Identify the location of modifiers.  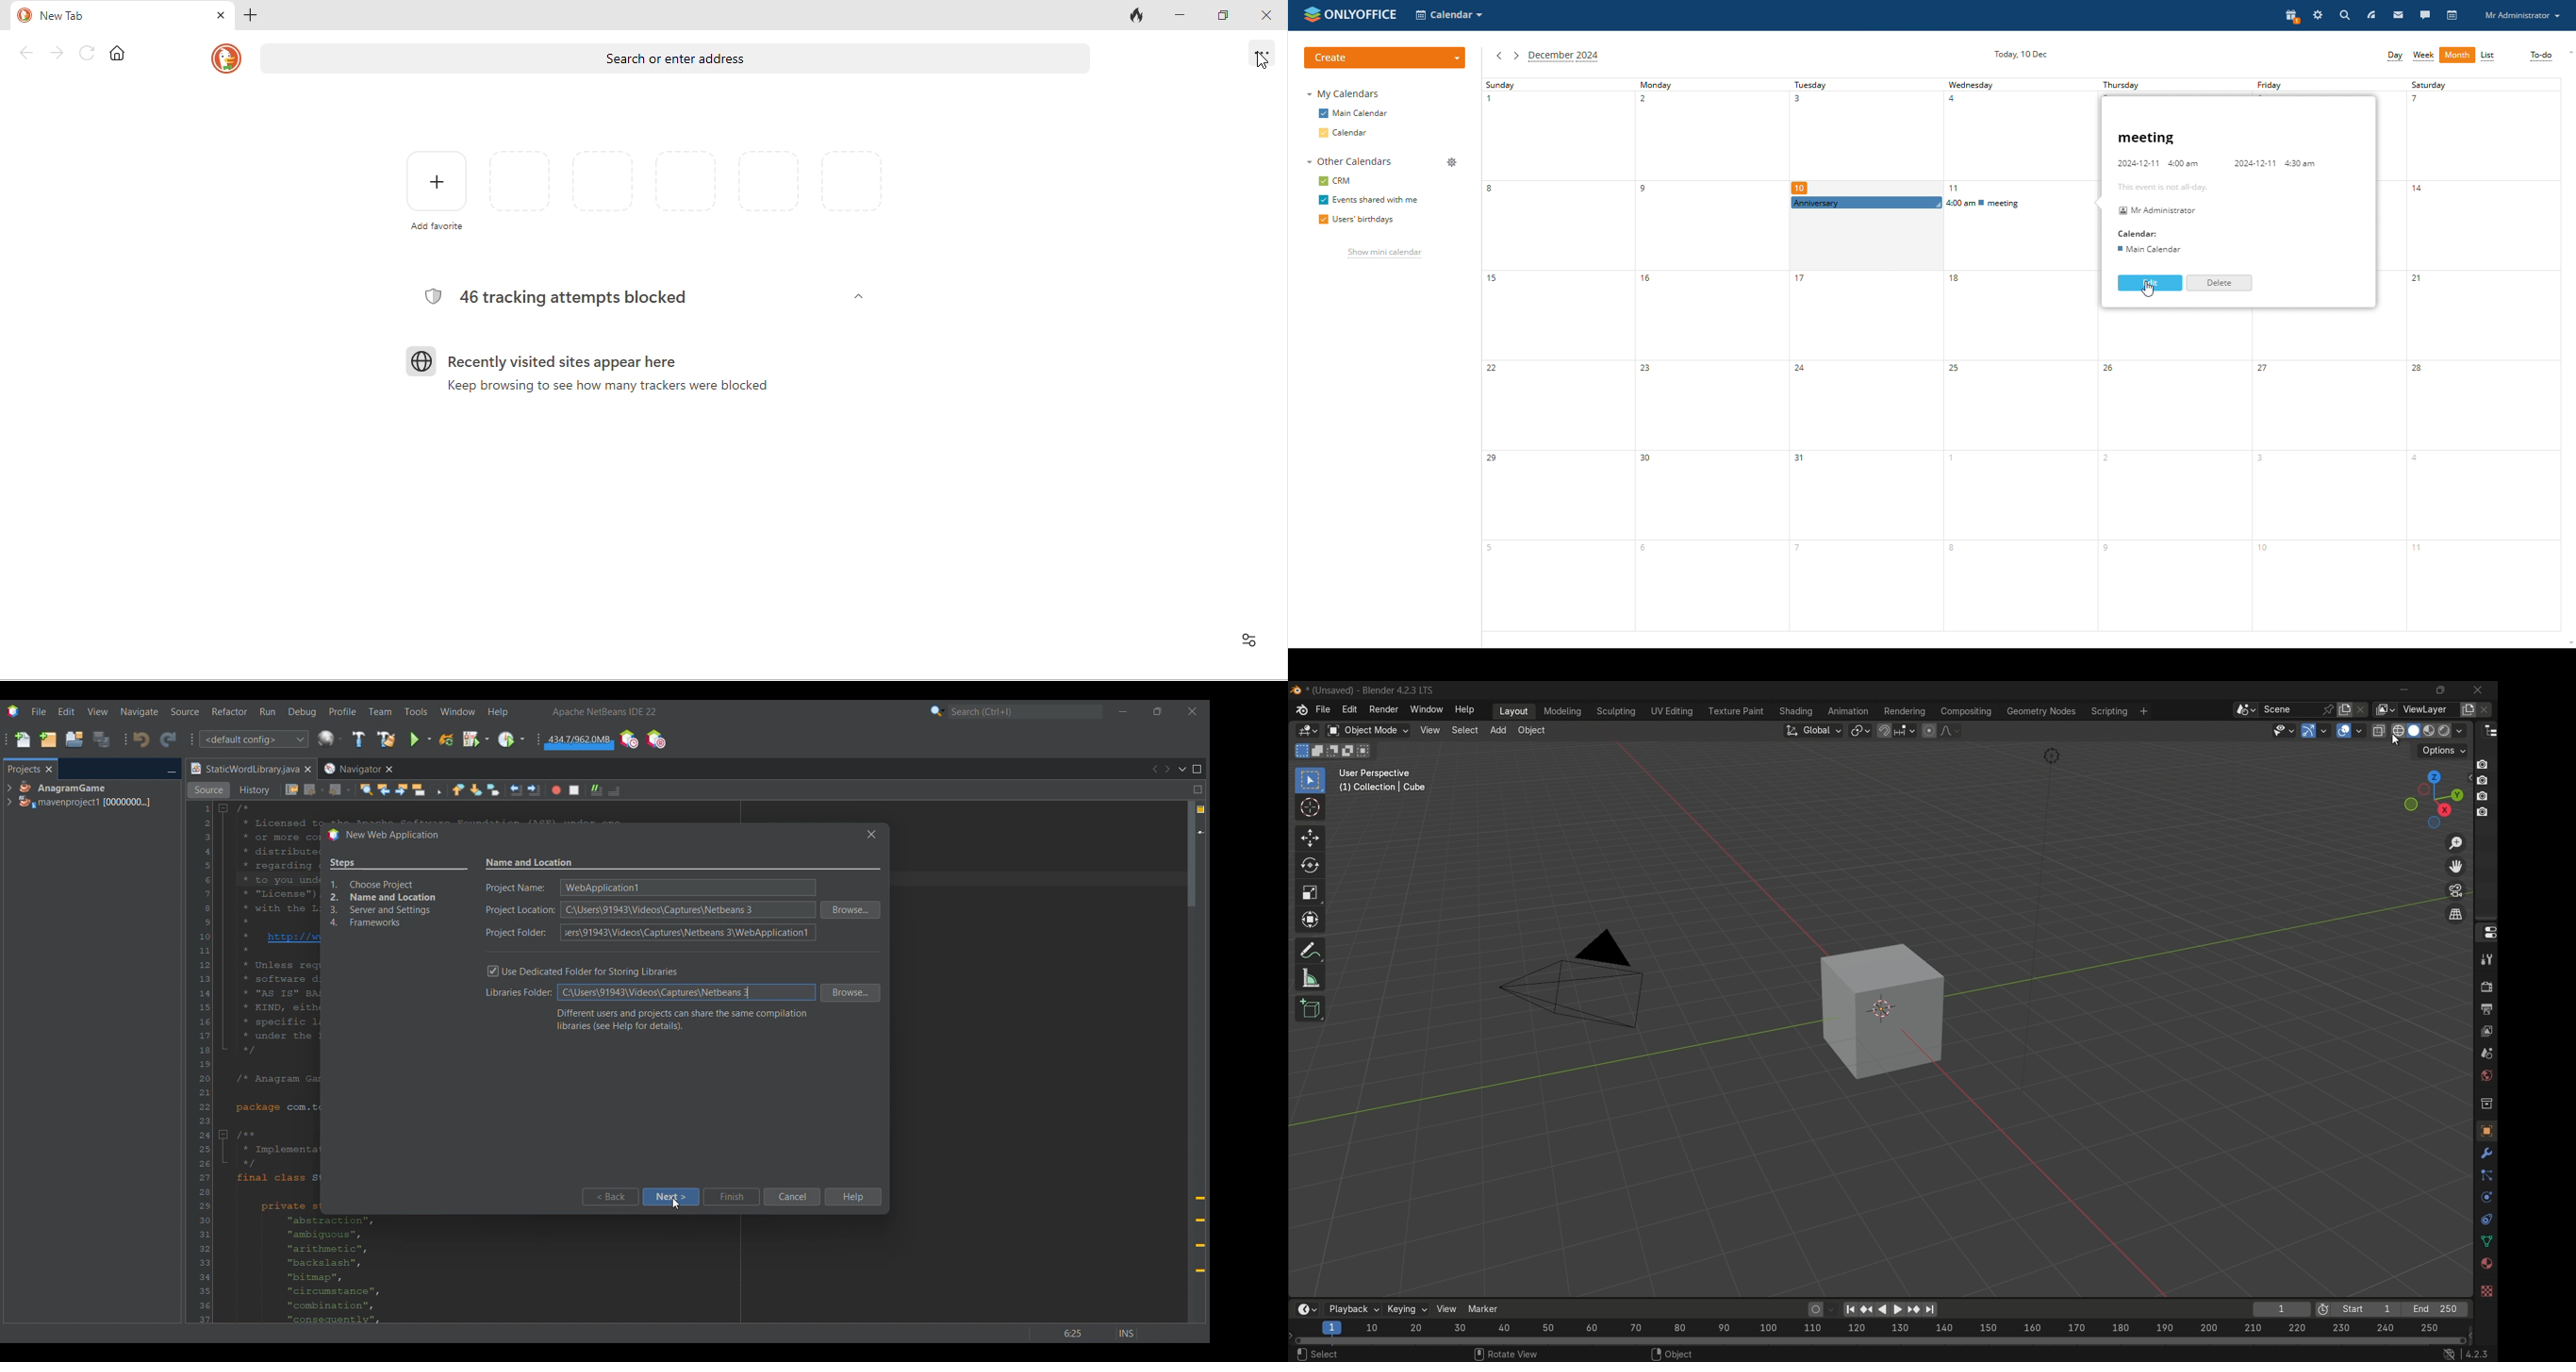
(2486, 1152).